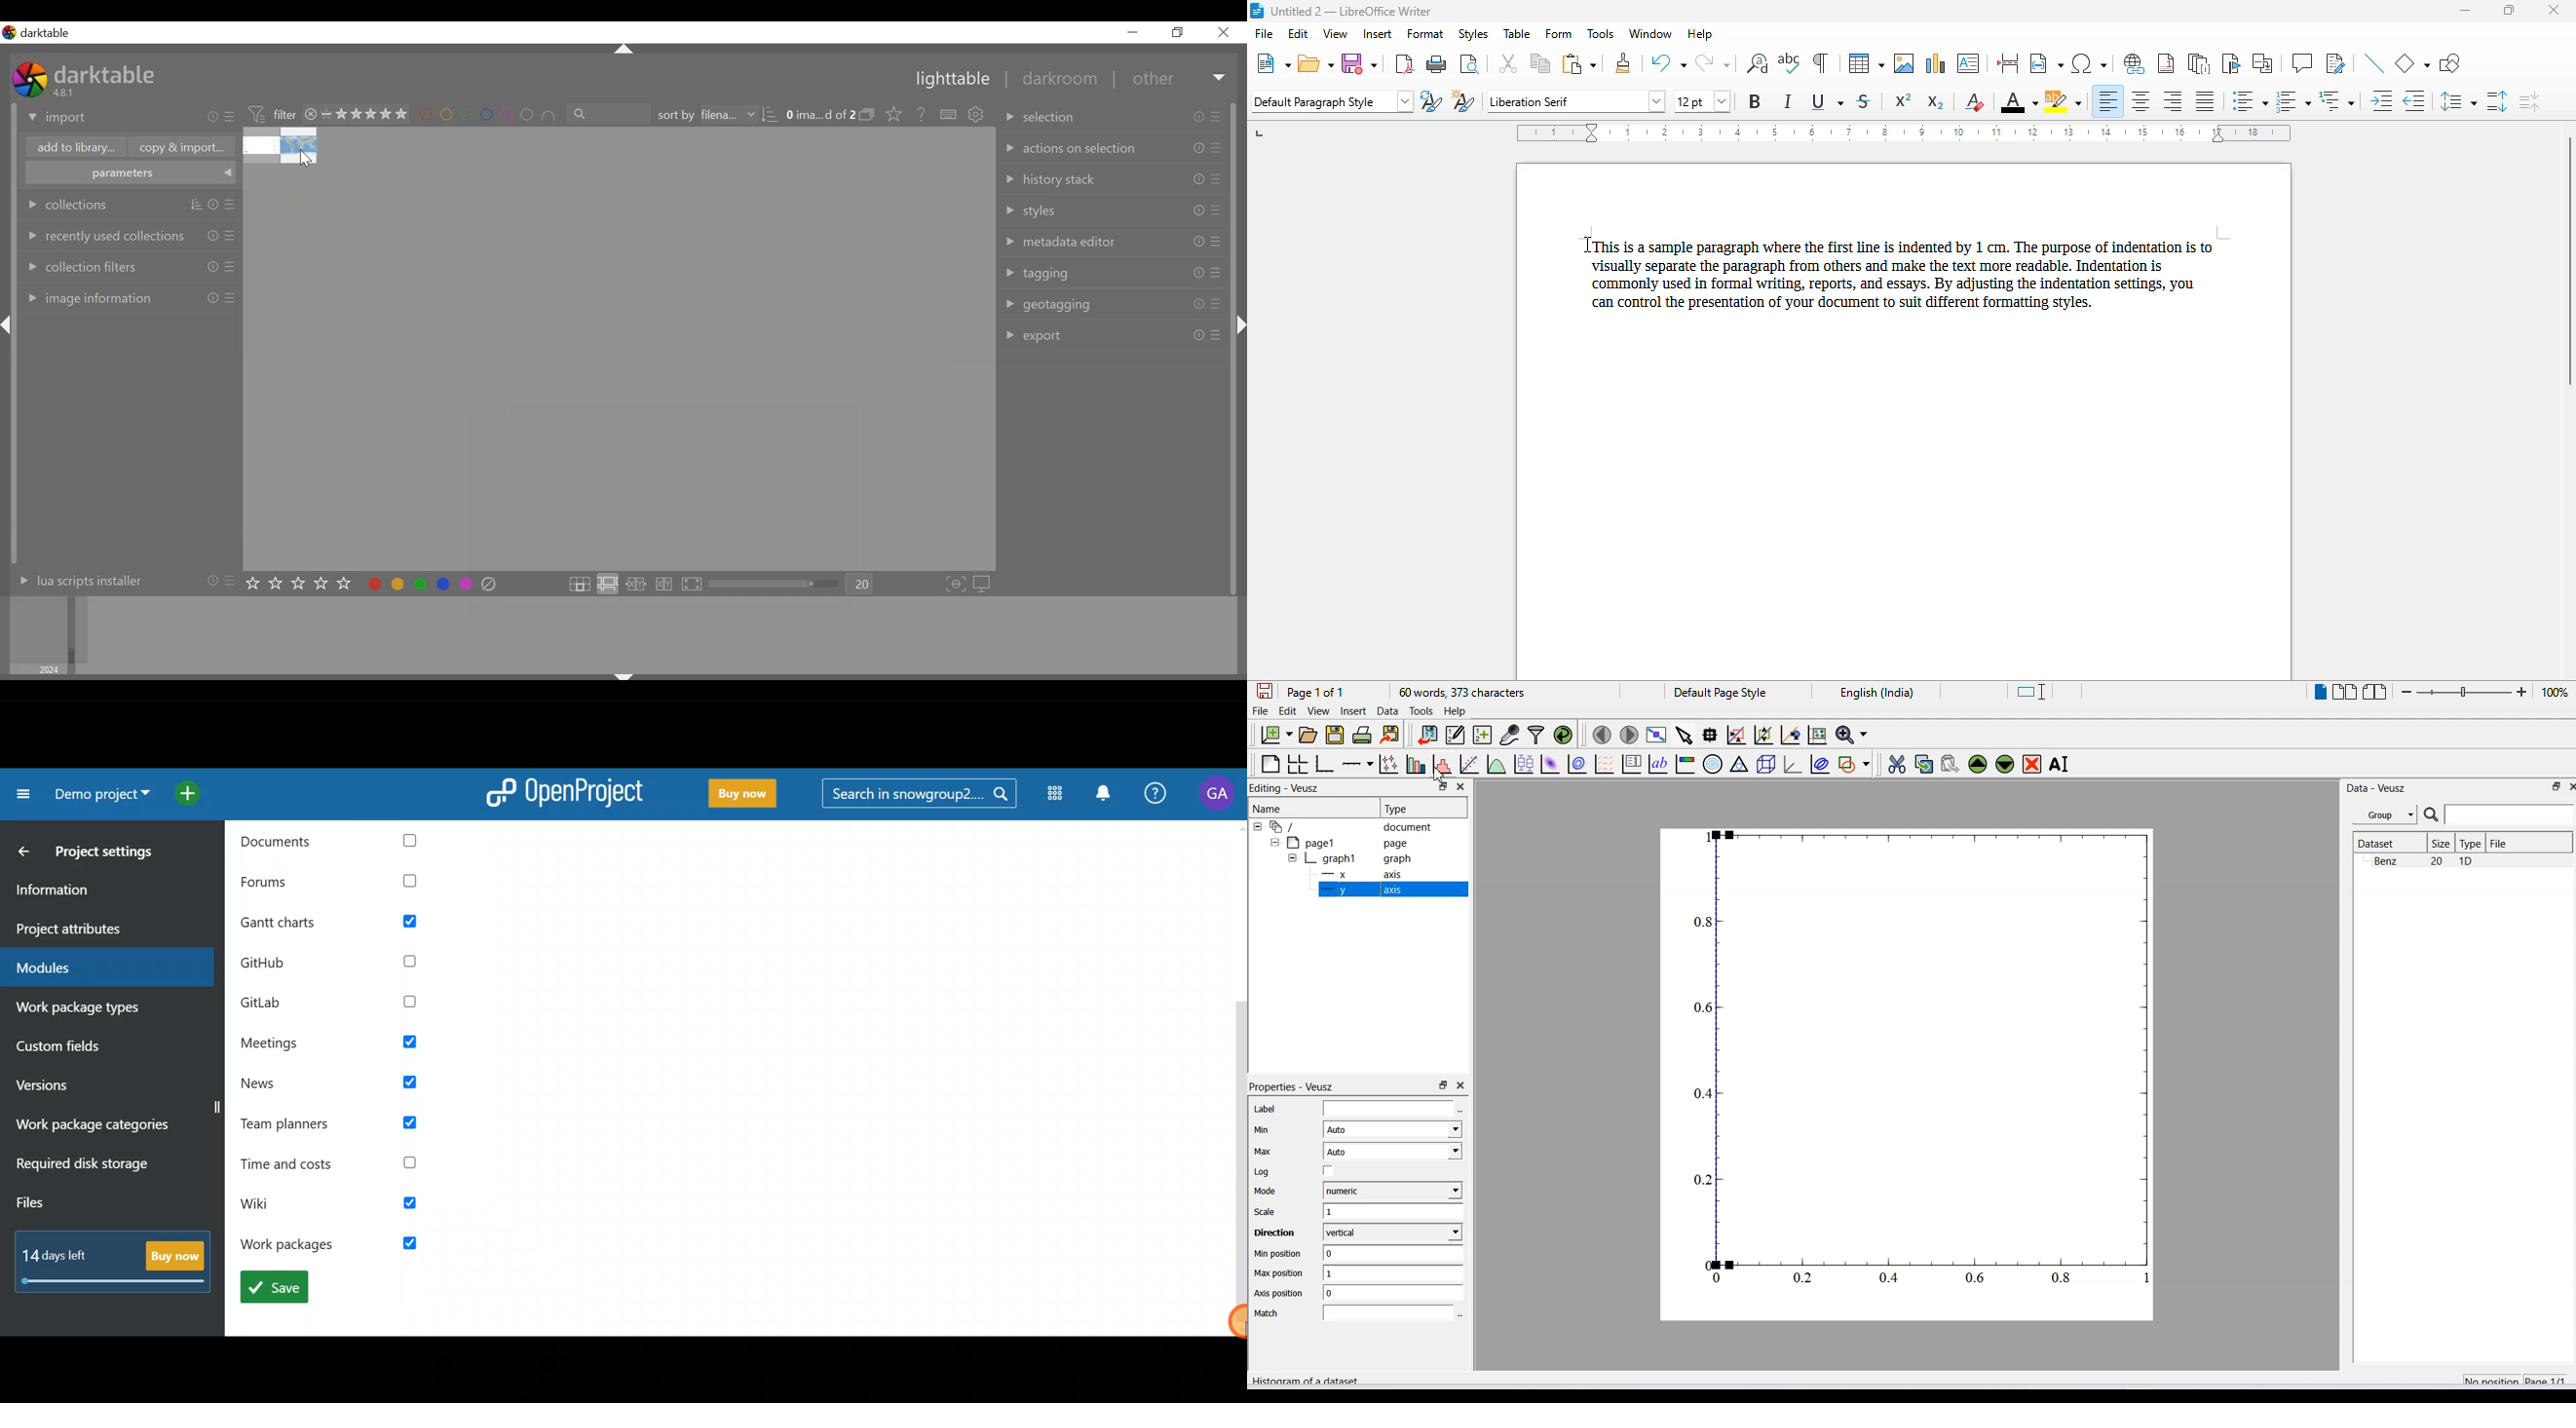  Describe the element at coordinates (1197, 179) in the screenshot. I see `` at that location.